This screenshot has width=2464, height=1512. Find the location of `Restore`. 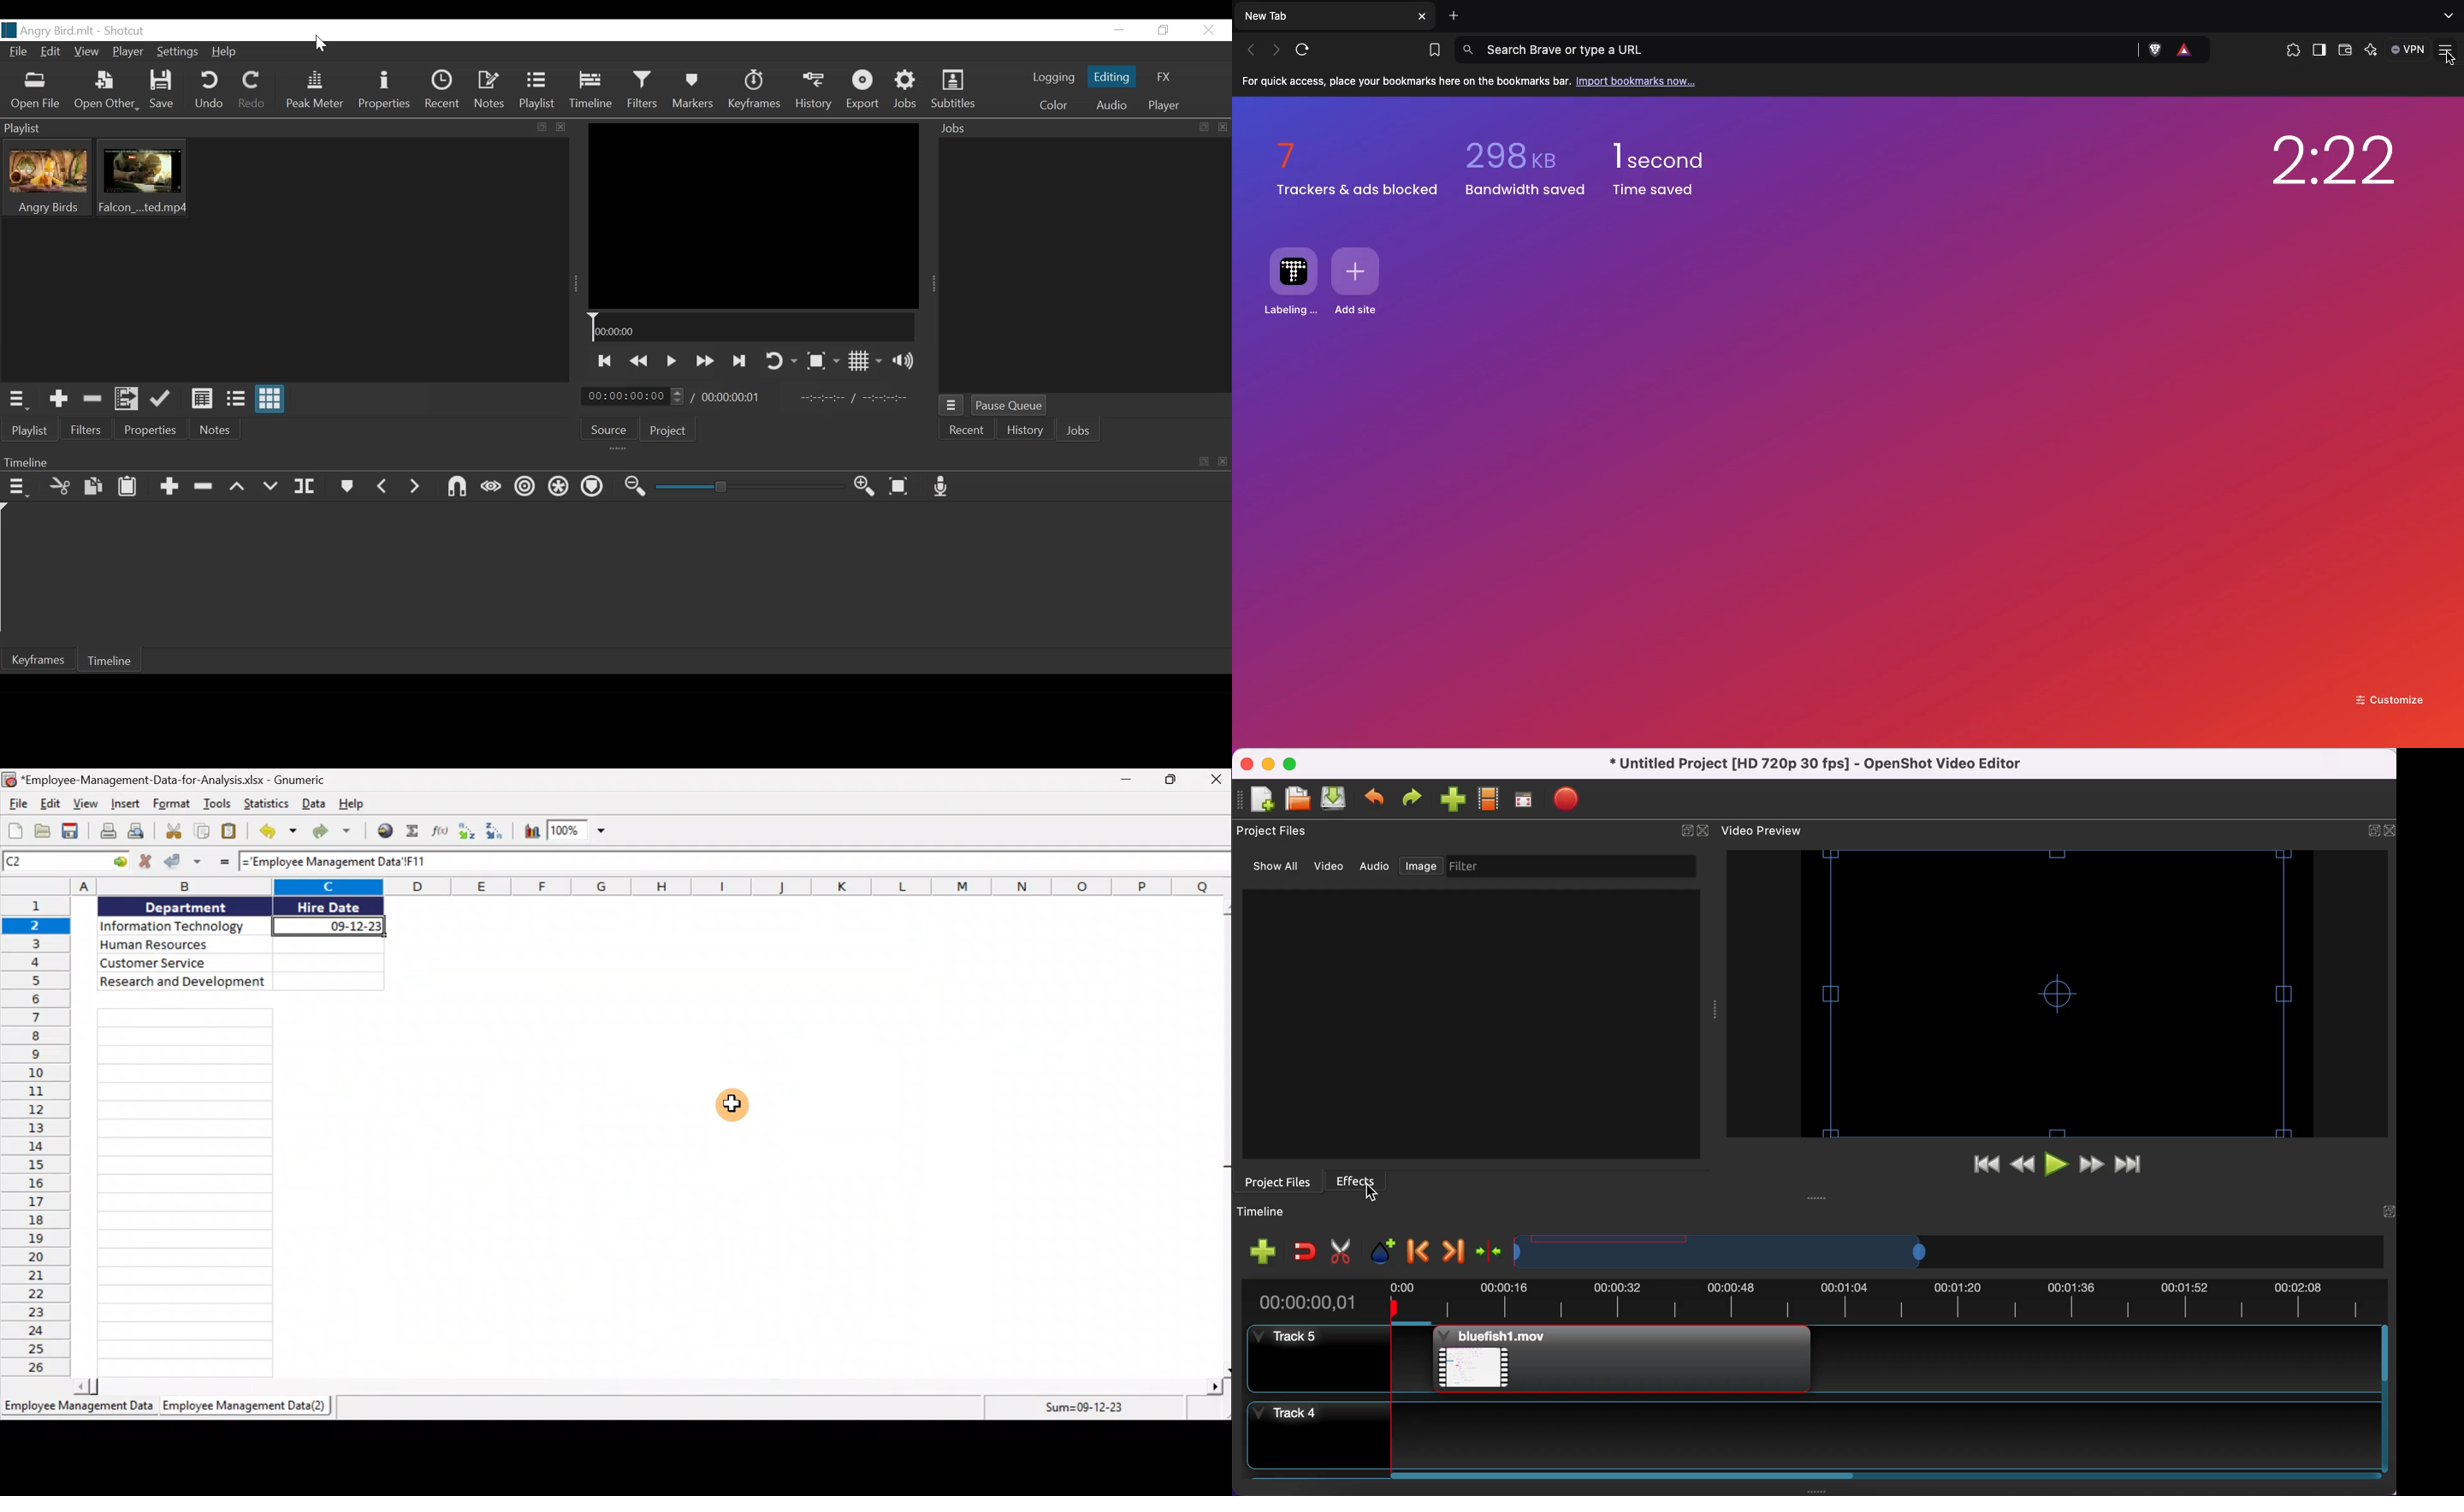

Restore is located at coordinates (1161, 31).